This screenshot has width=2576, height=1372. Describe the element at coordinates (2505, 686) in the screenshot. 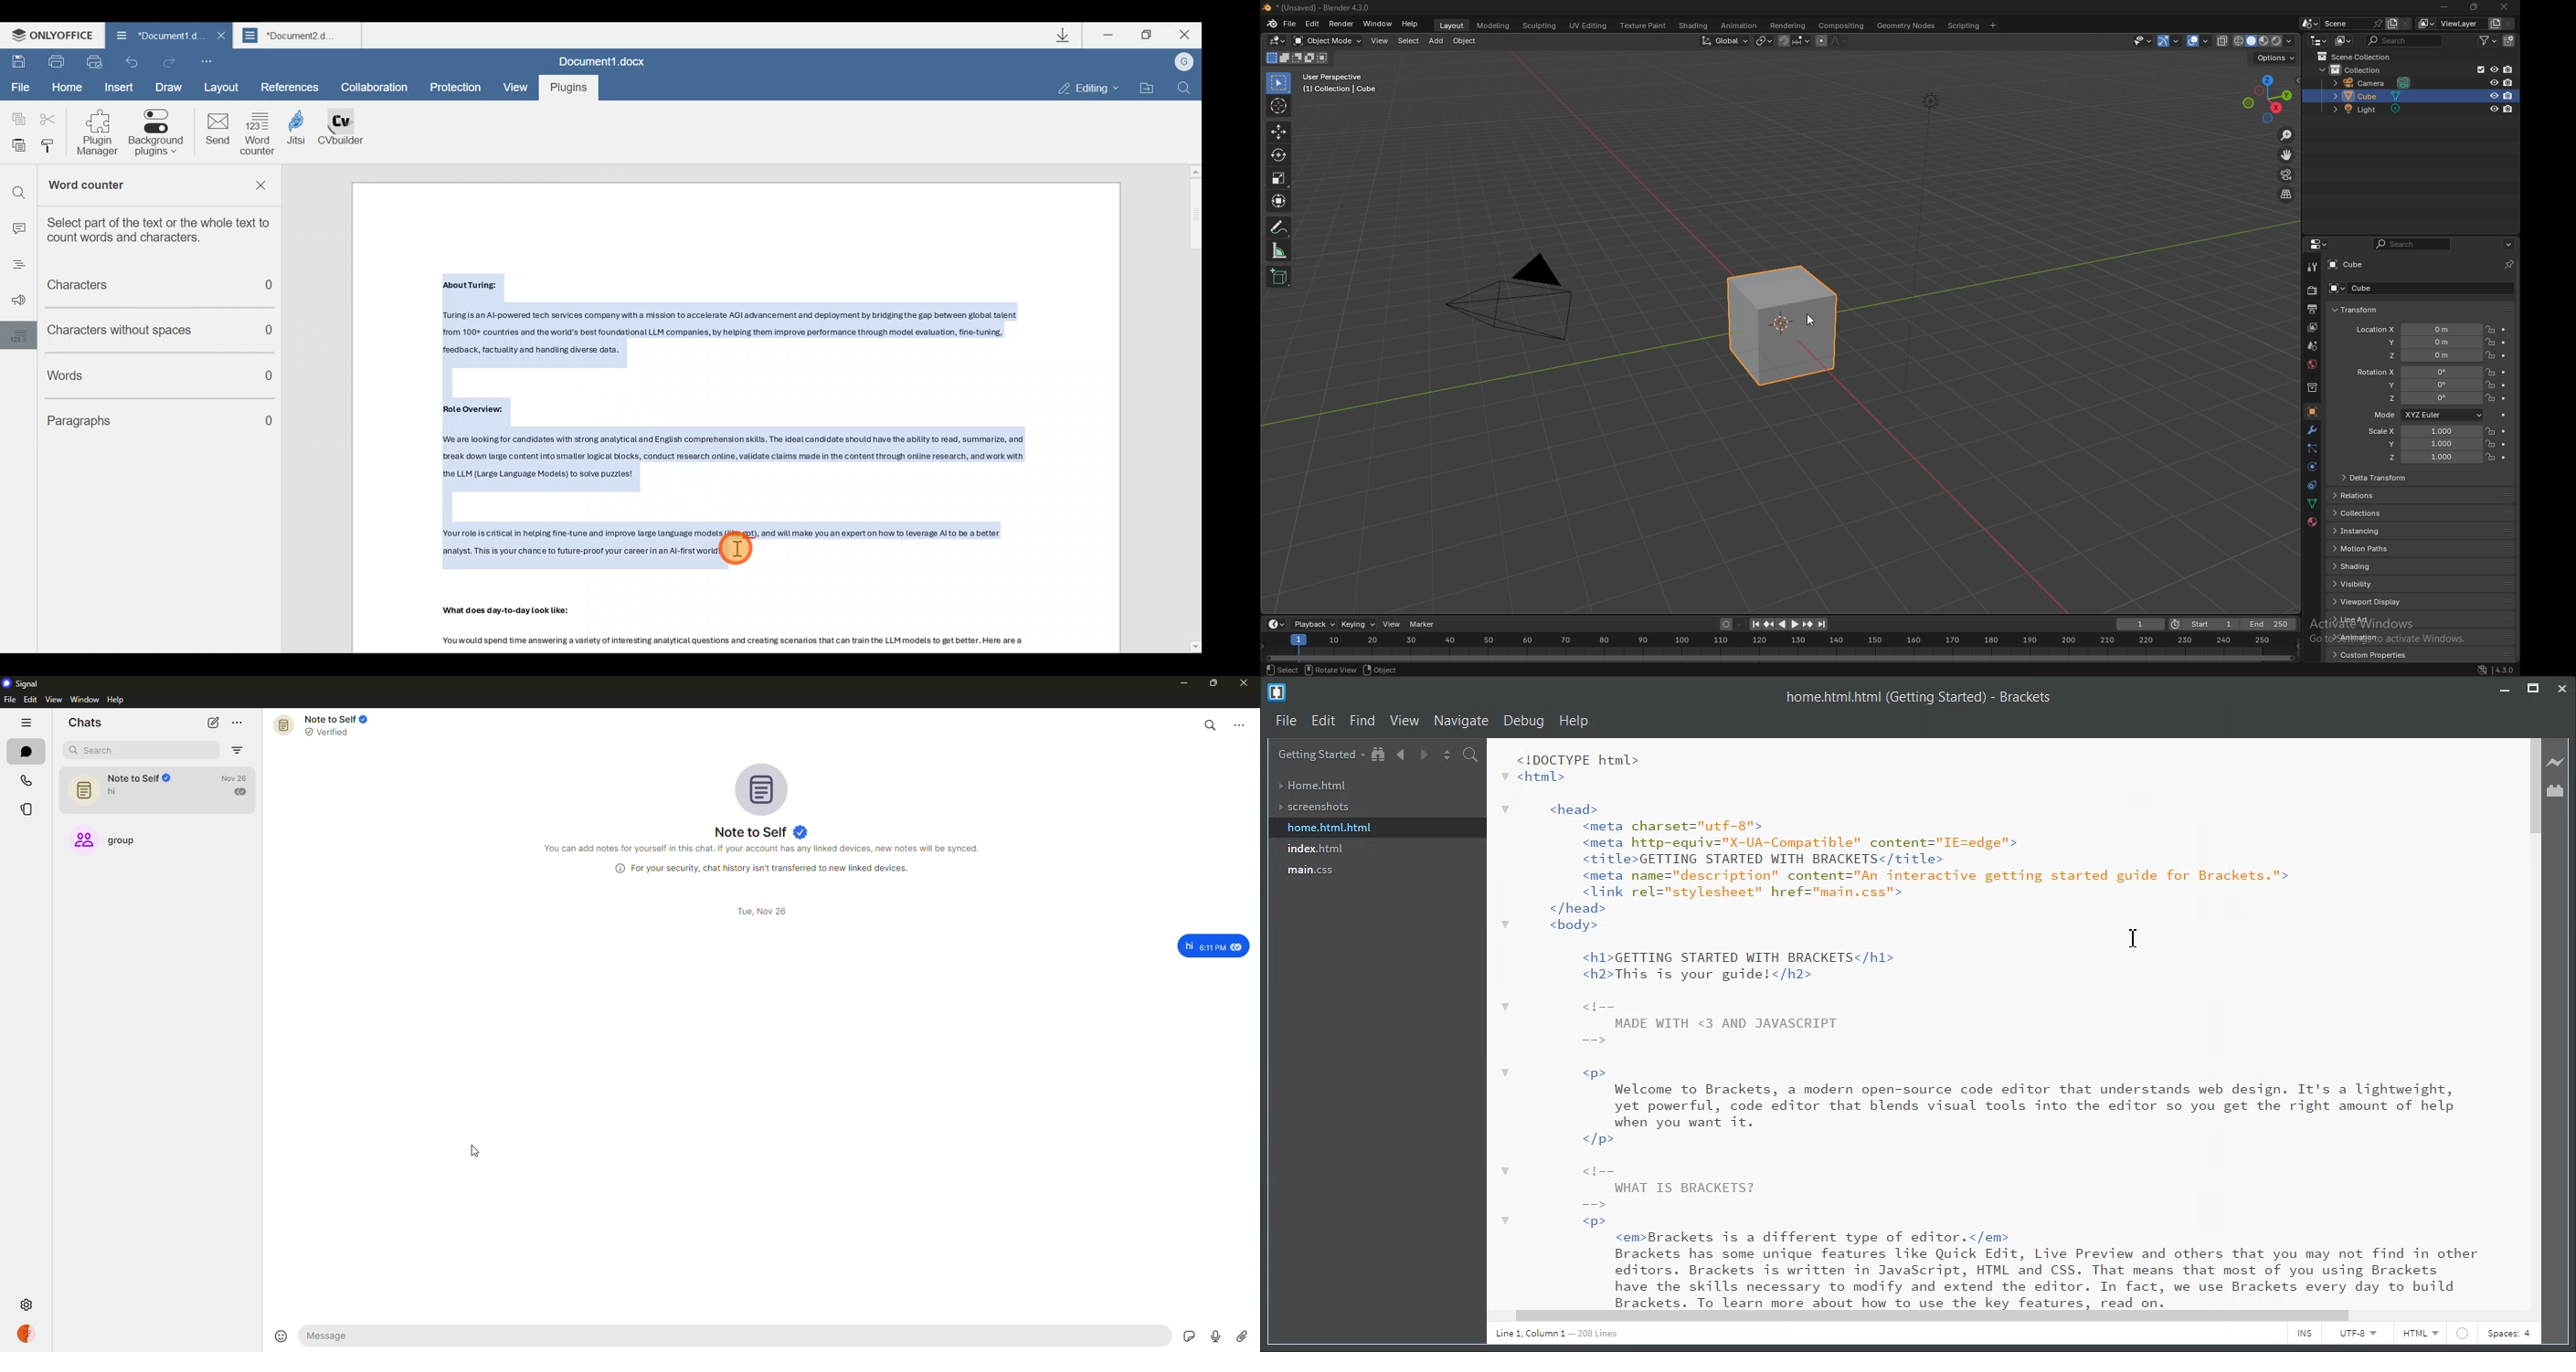

I see `Minimize` at that location.